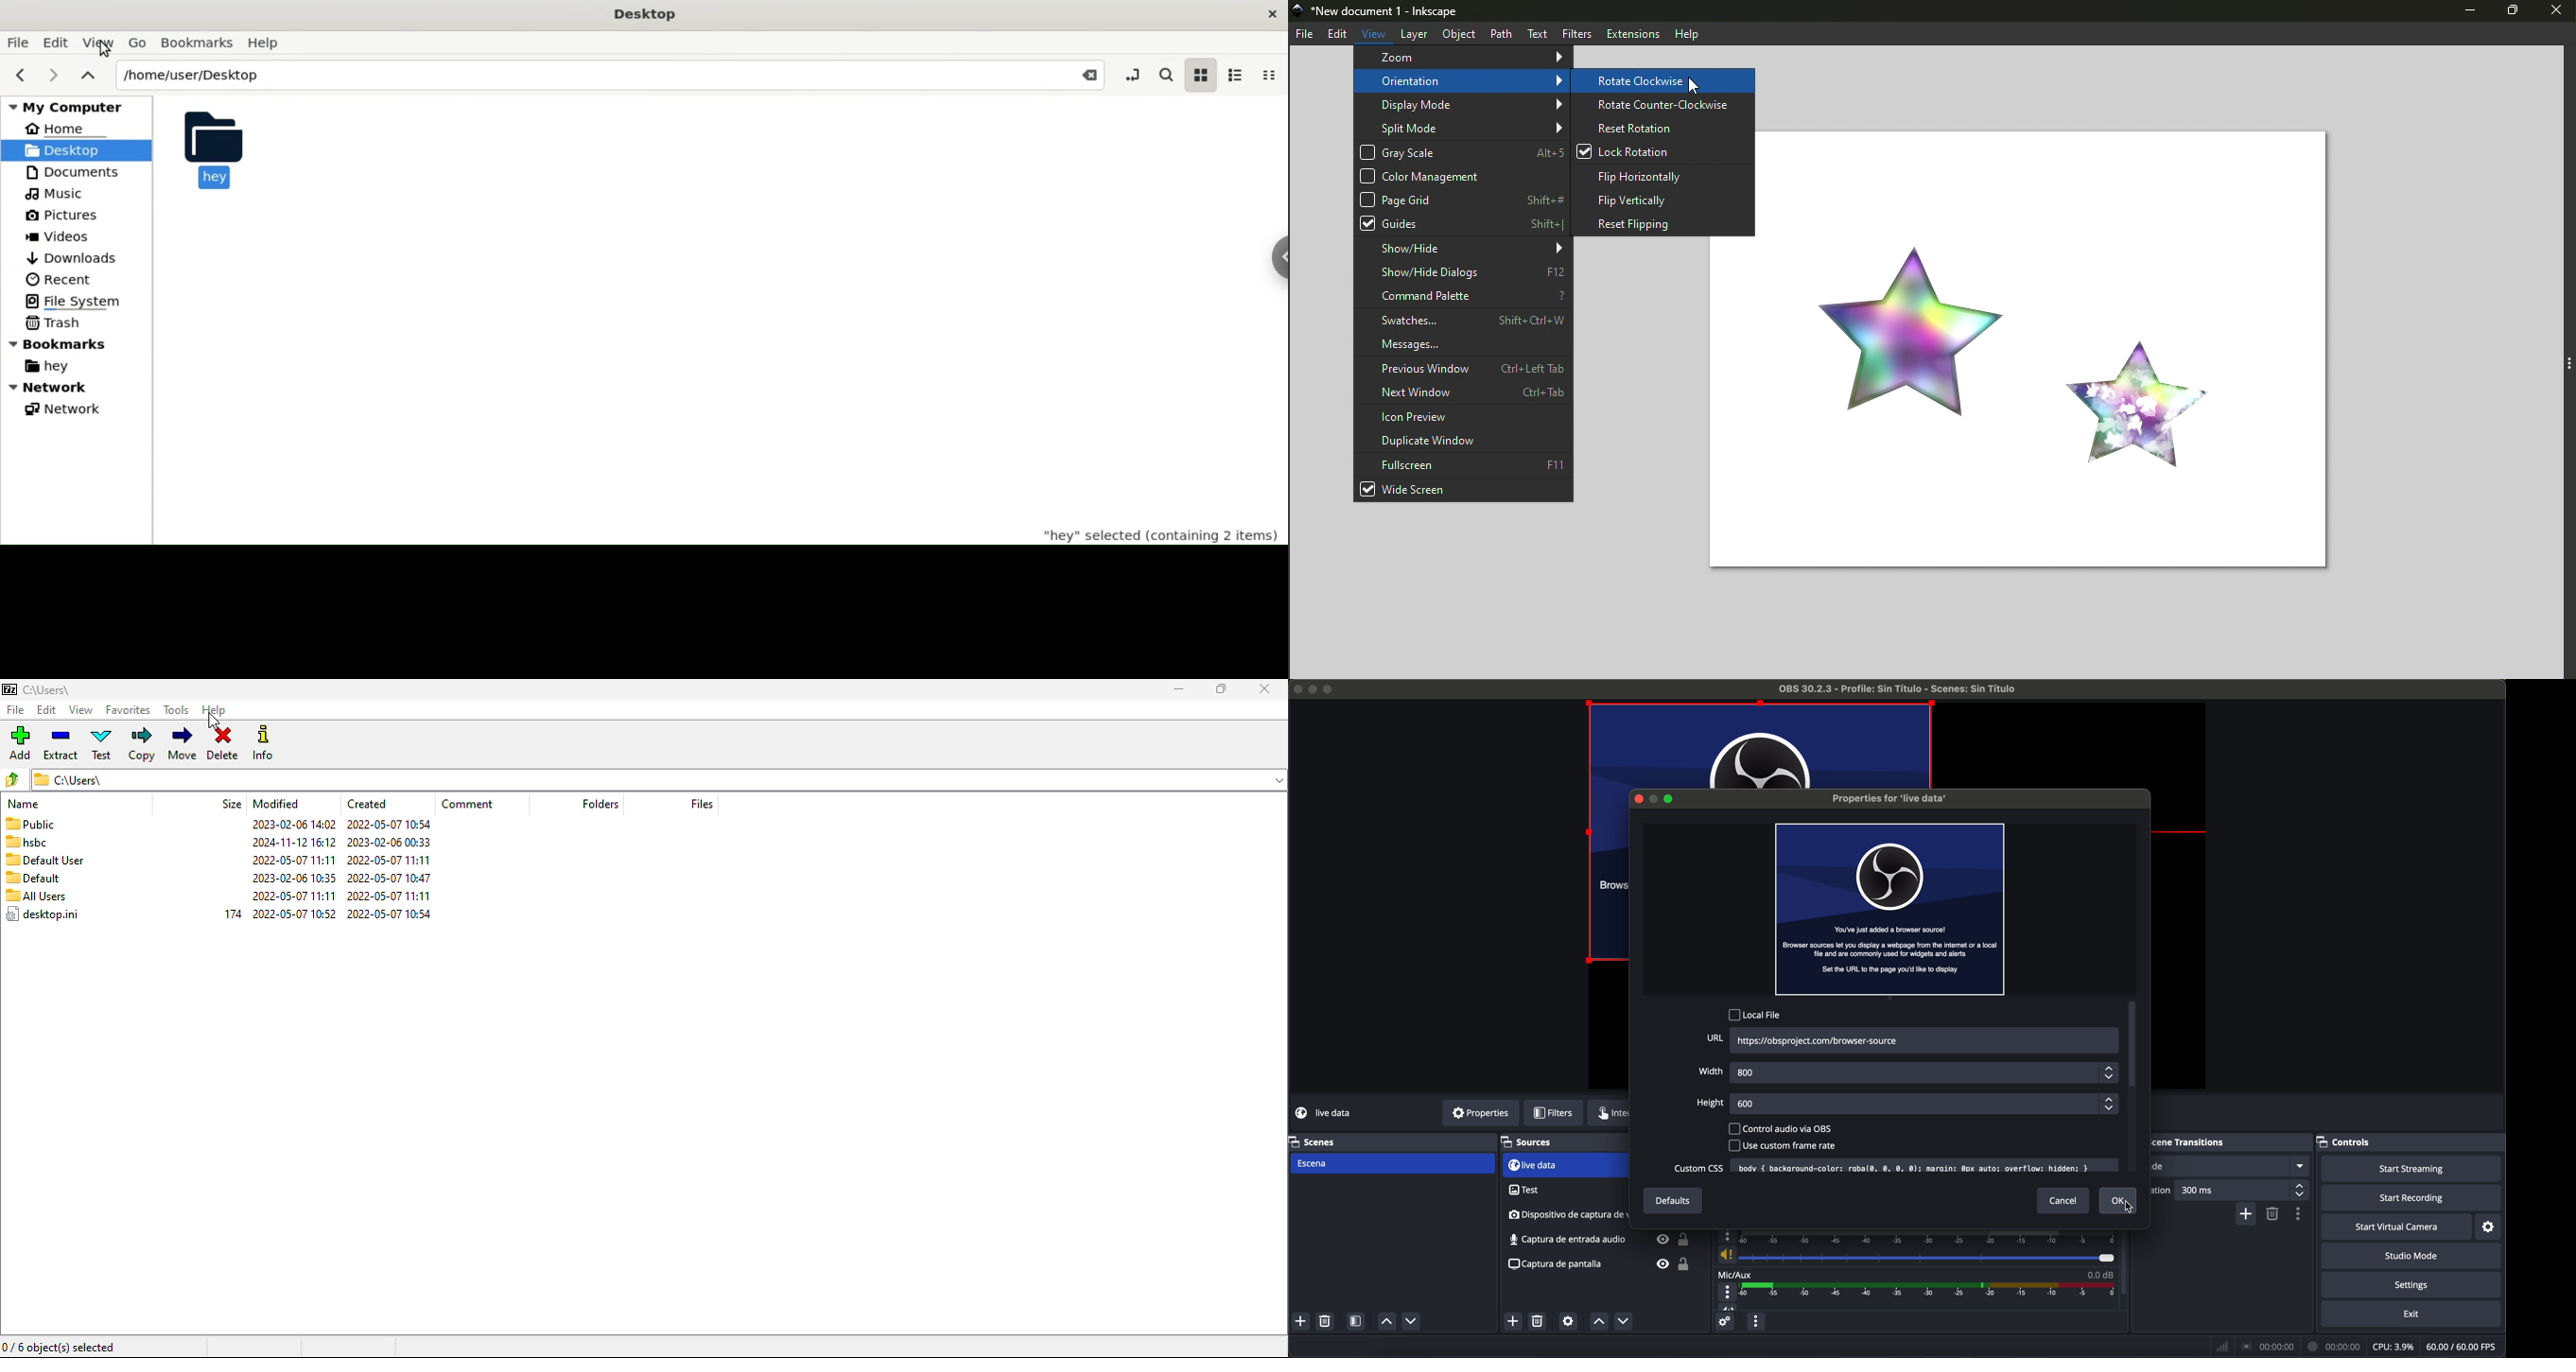 The height and width of the screenshot is (1372, 2576). Describe the element at coordinates (1600, 1239) in the screenshot. I see `screenshot` at that location.